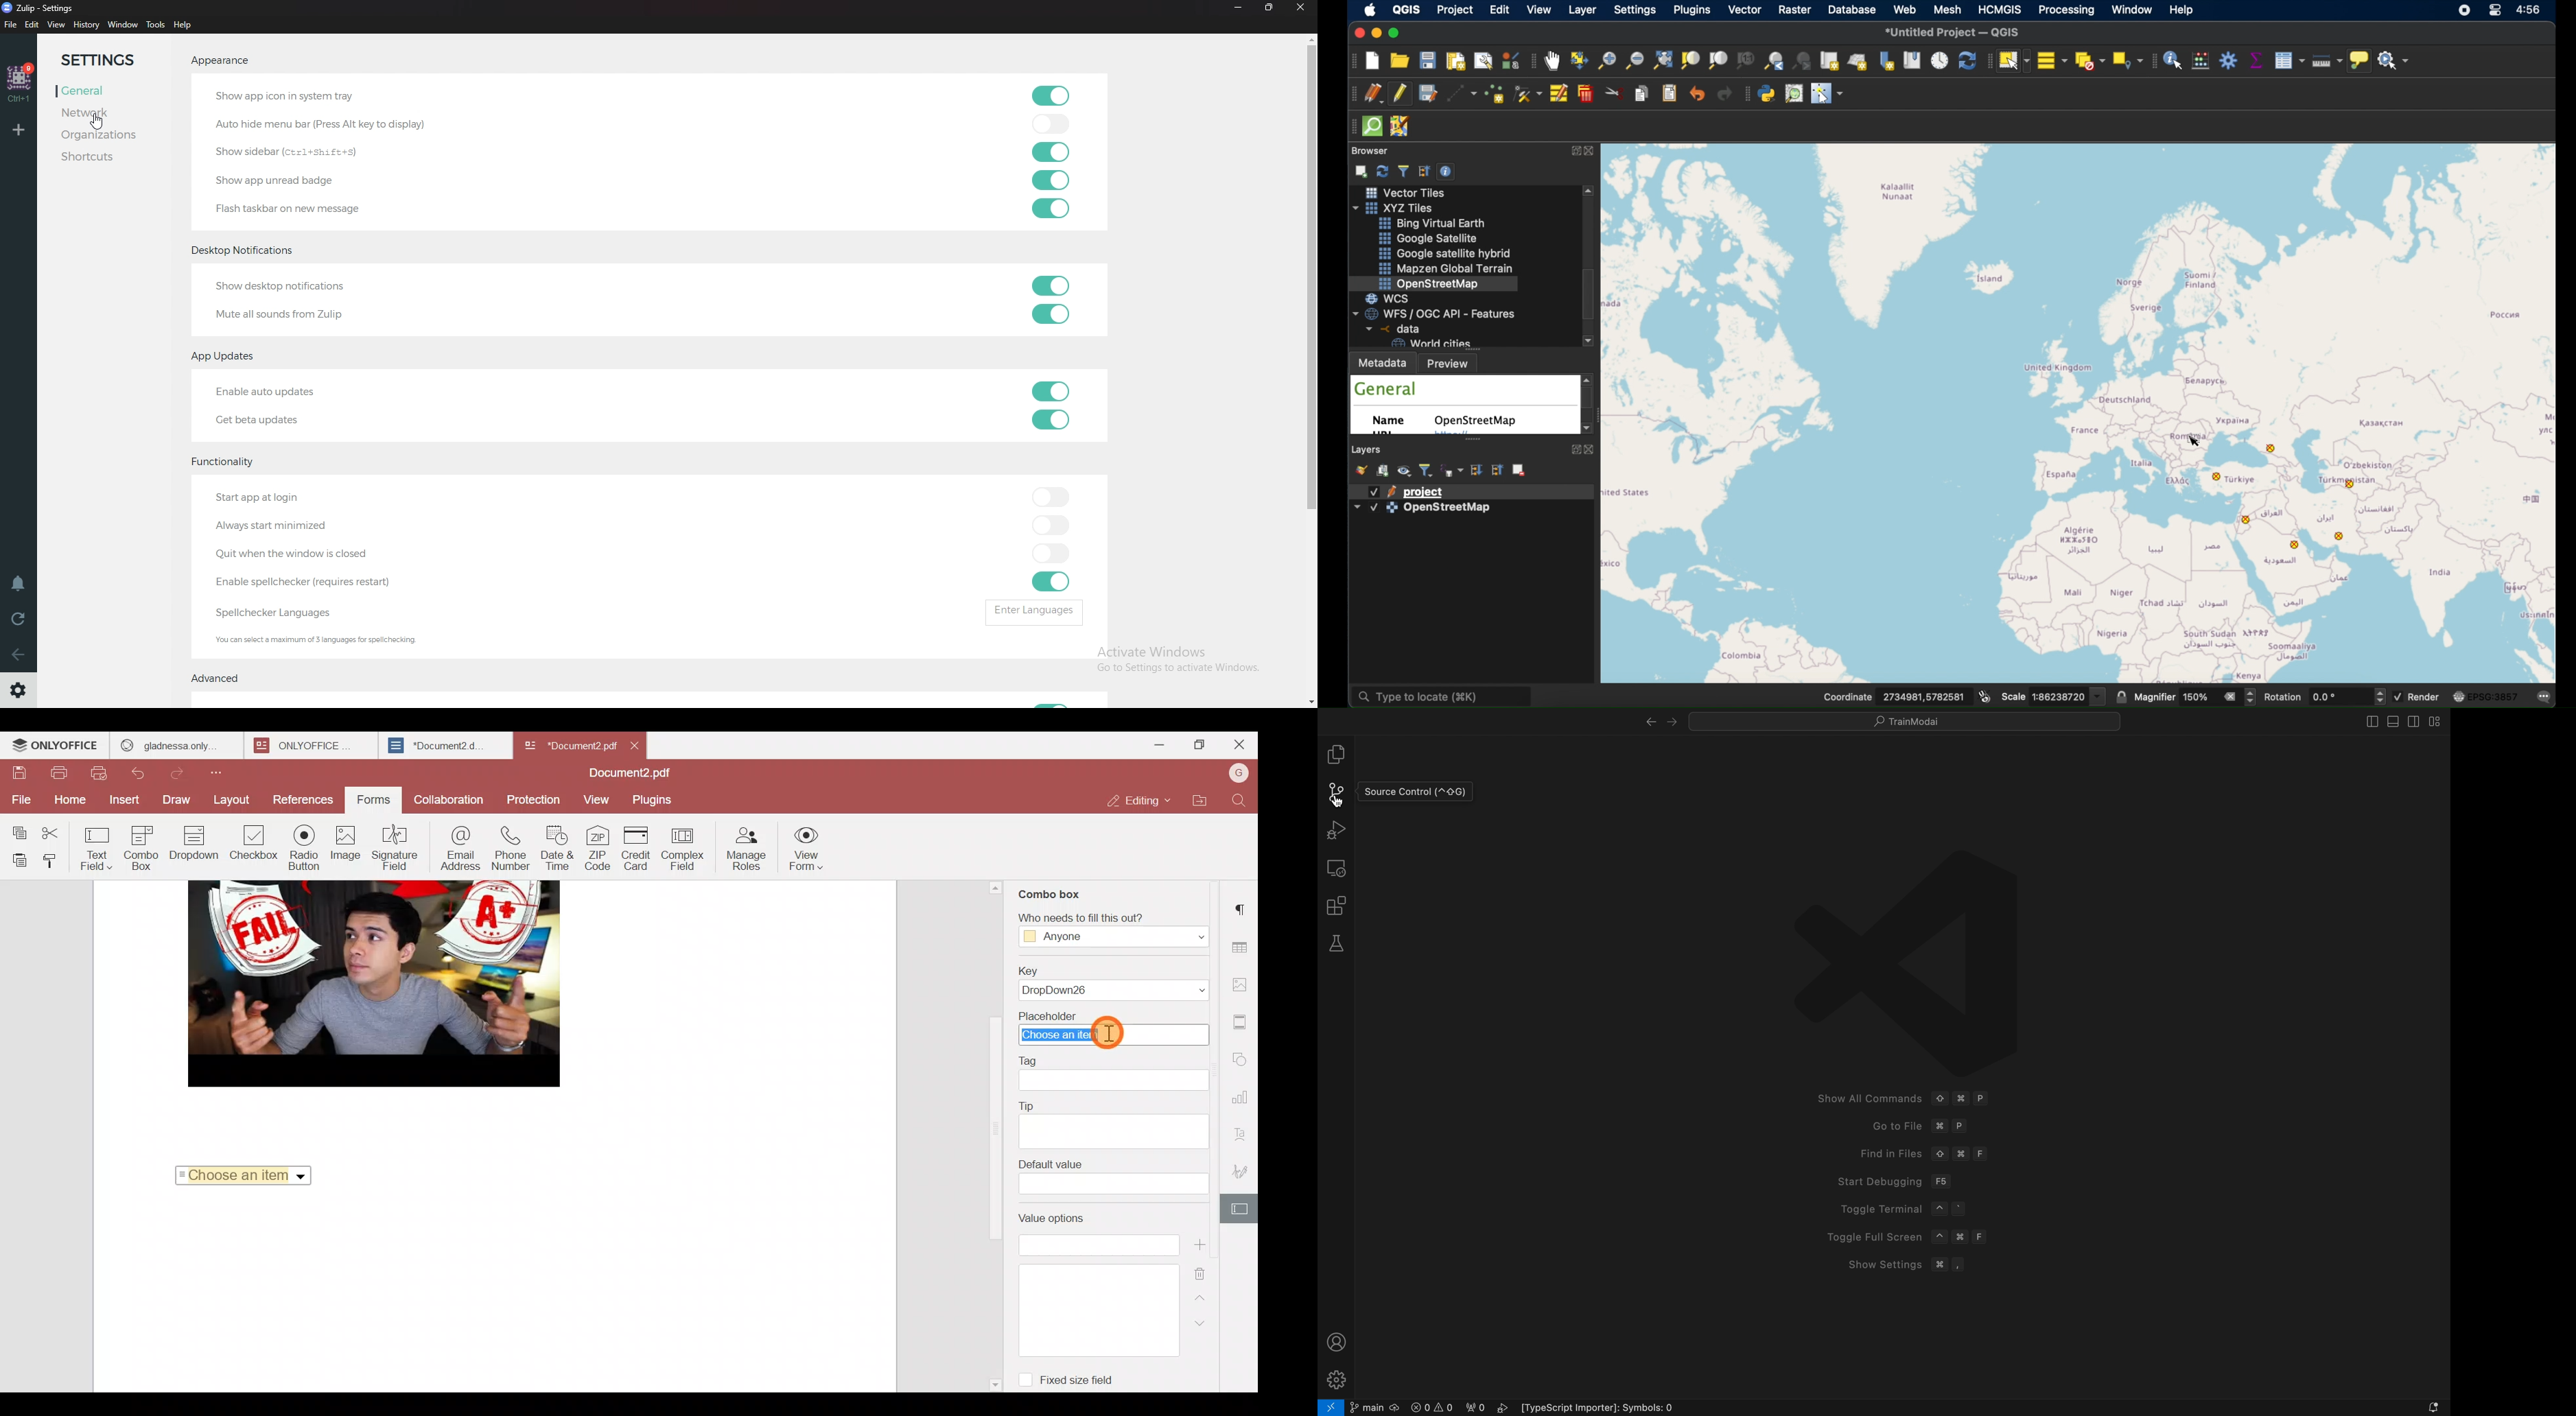  I want to click on Desktop notifications, so click(246, 251).